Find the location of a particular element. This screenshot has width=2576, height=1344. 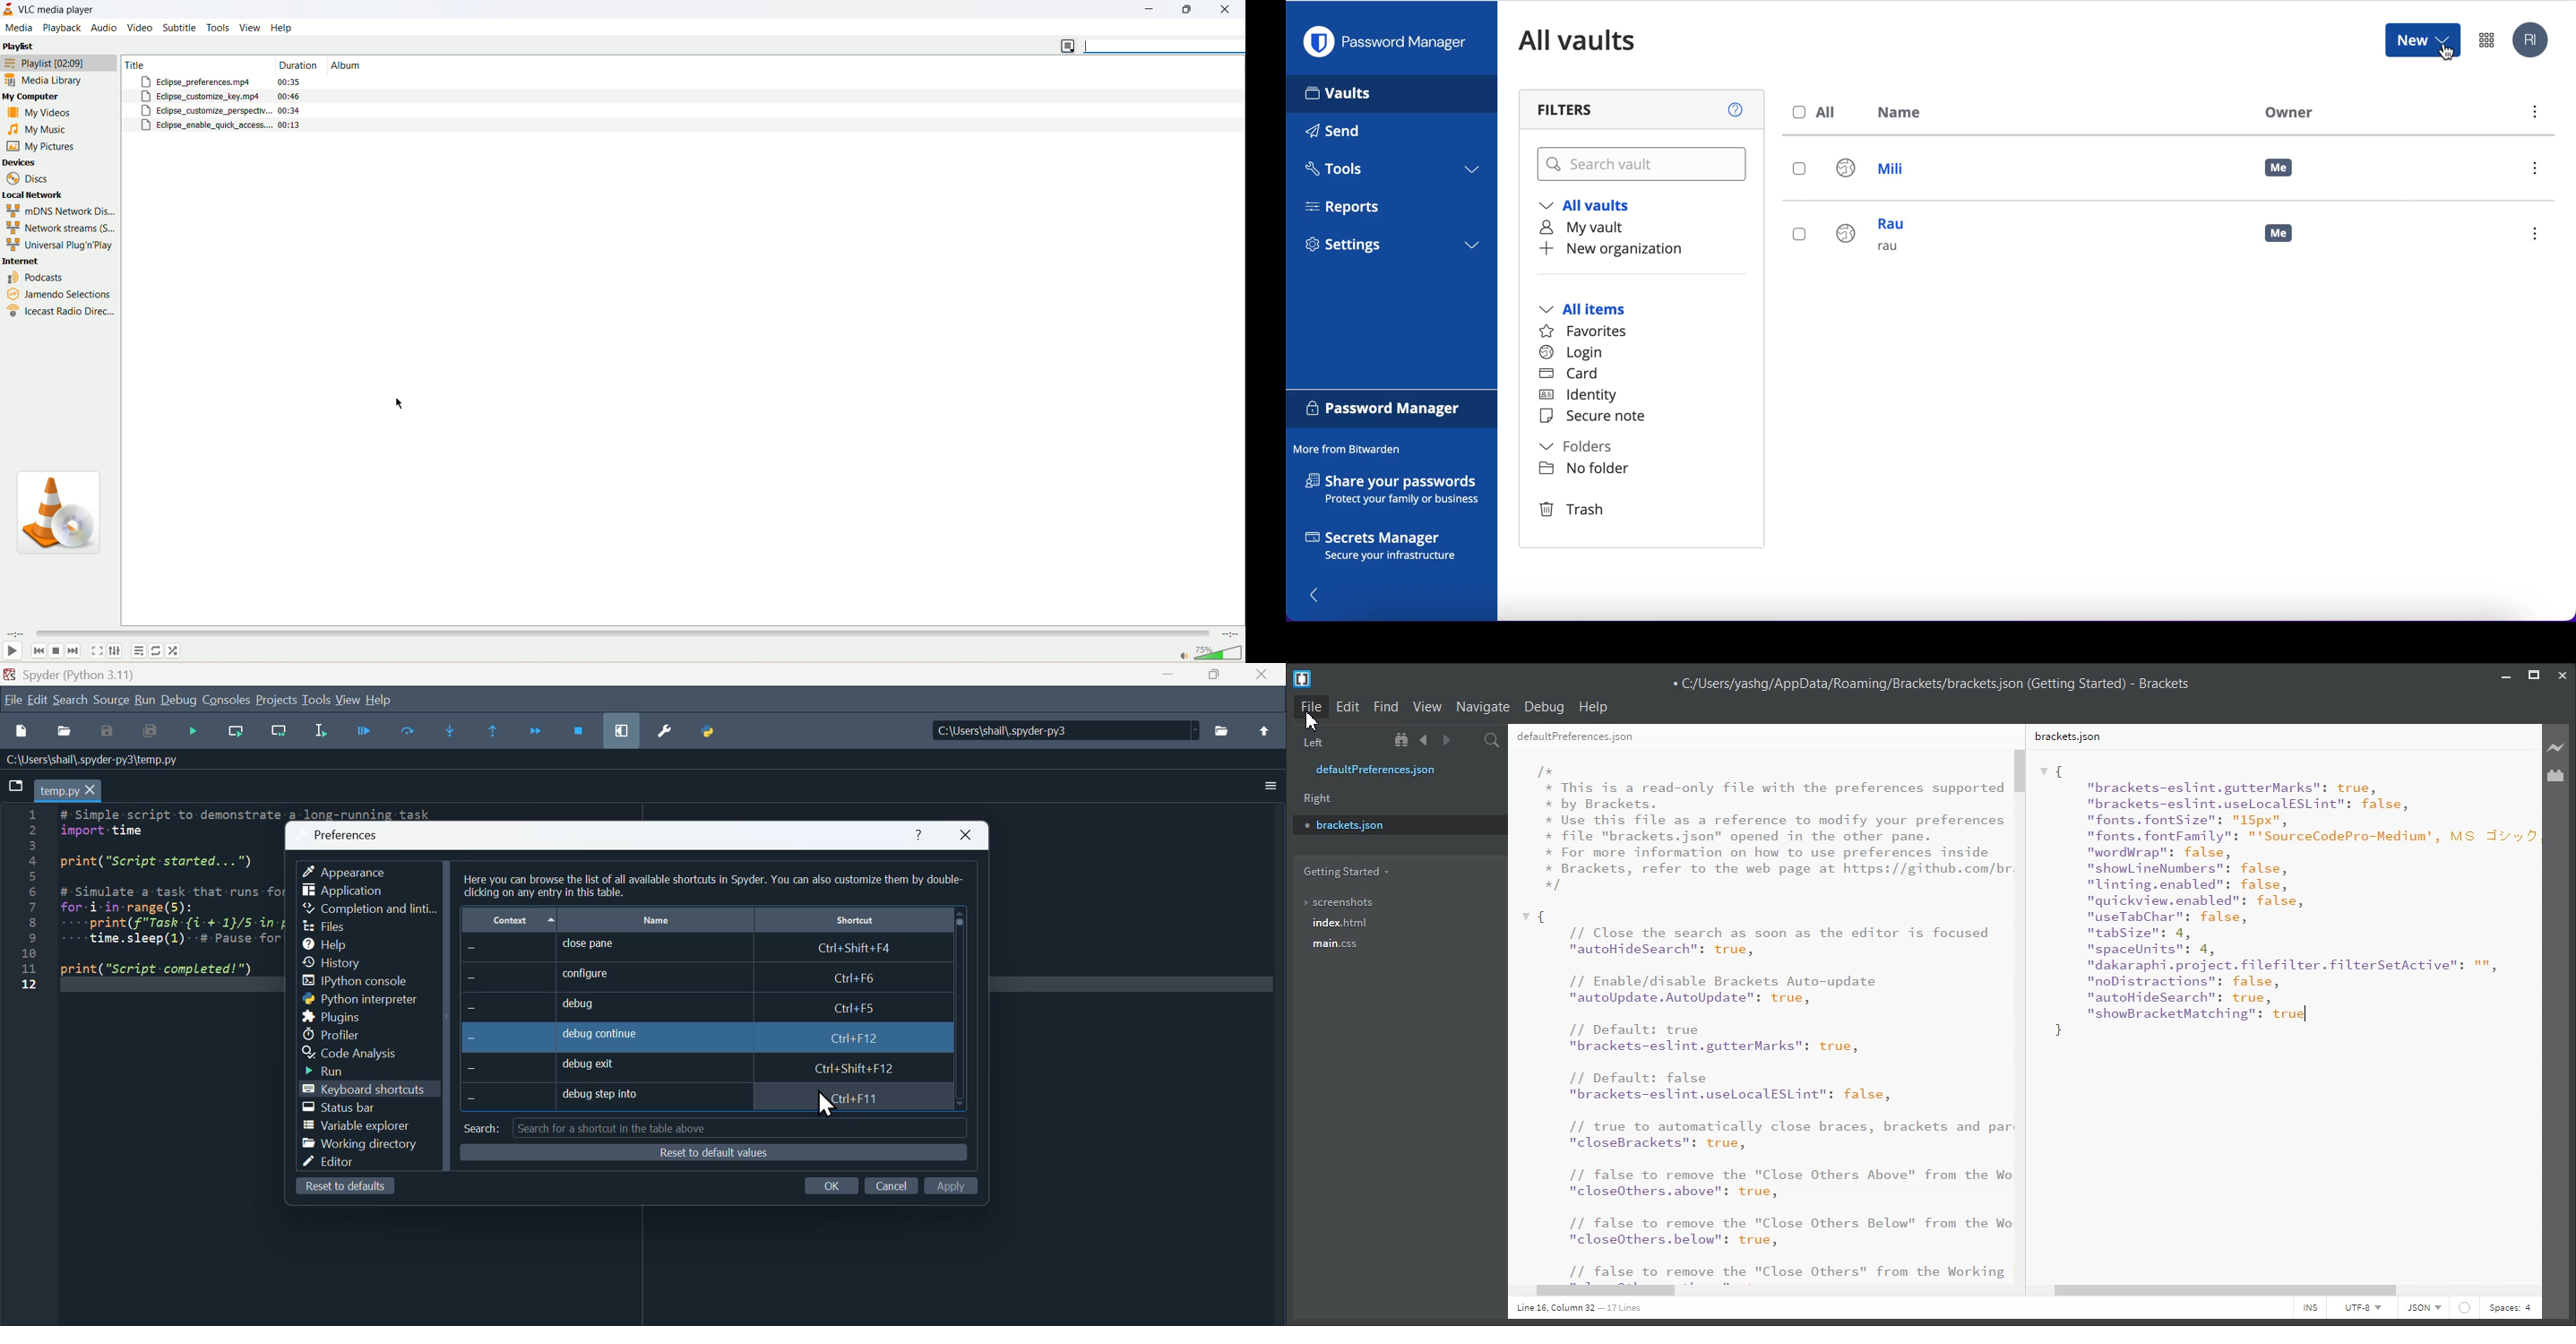

owner is located at coordinates (2286, 112).